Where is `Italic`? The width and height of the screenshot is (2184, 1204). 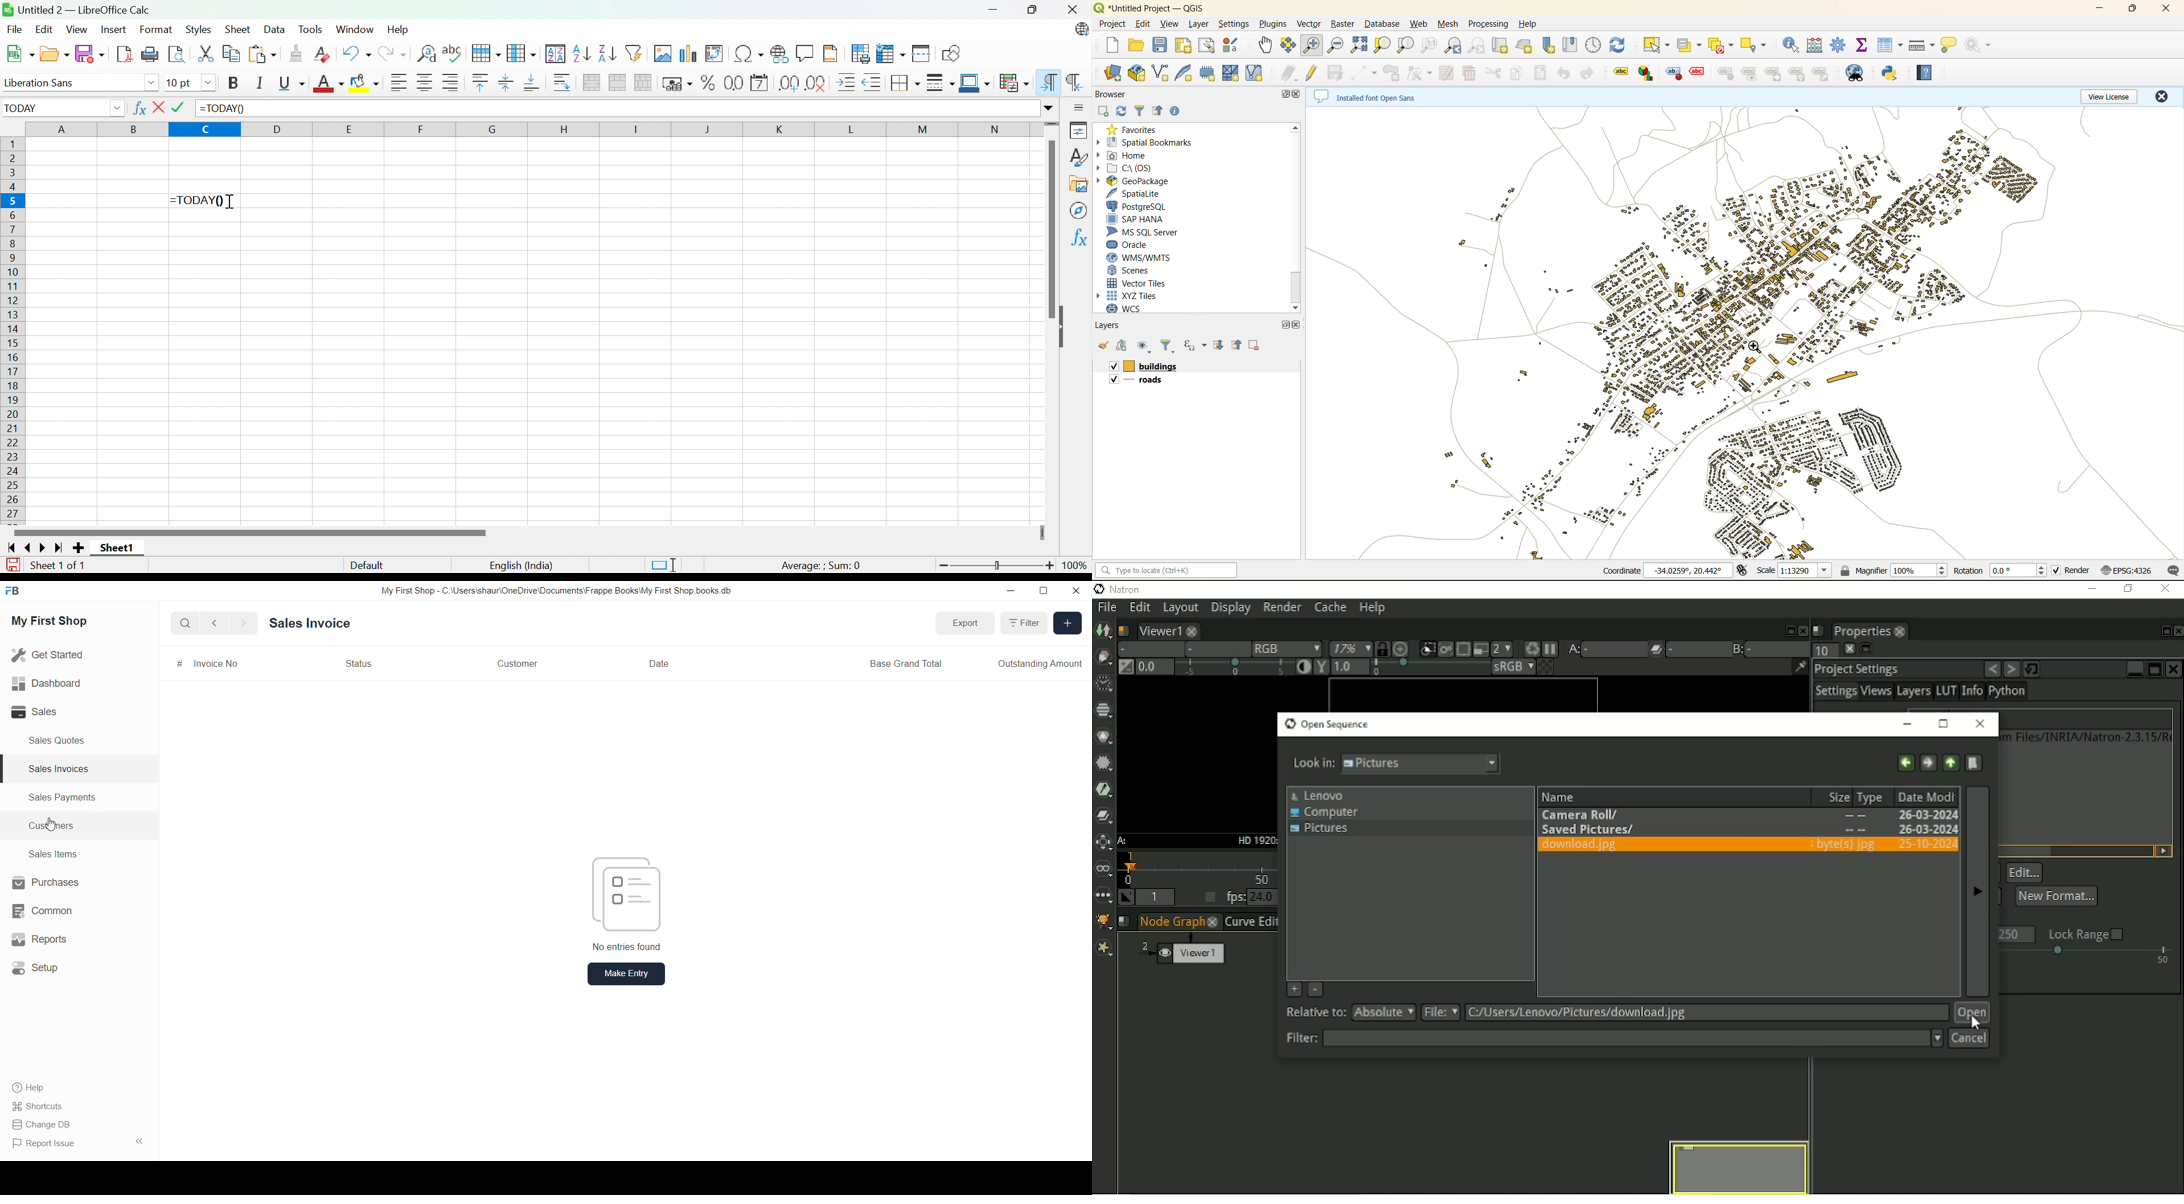
Italic is located at coordinates (260, 82).